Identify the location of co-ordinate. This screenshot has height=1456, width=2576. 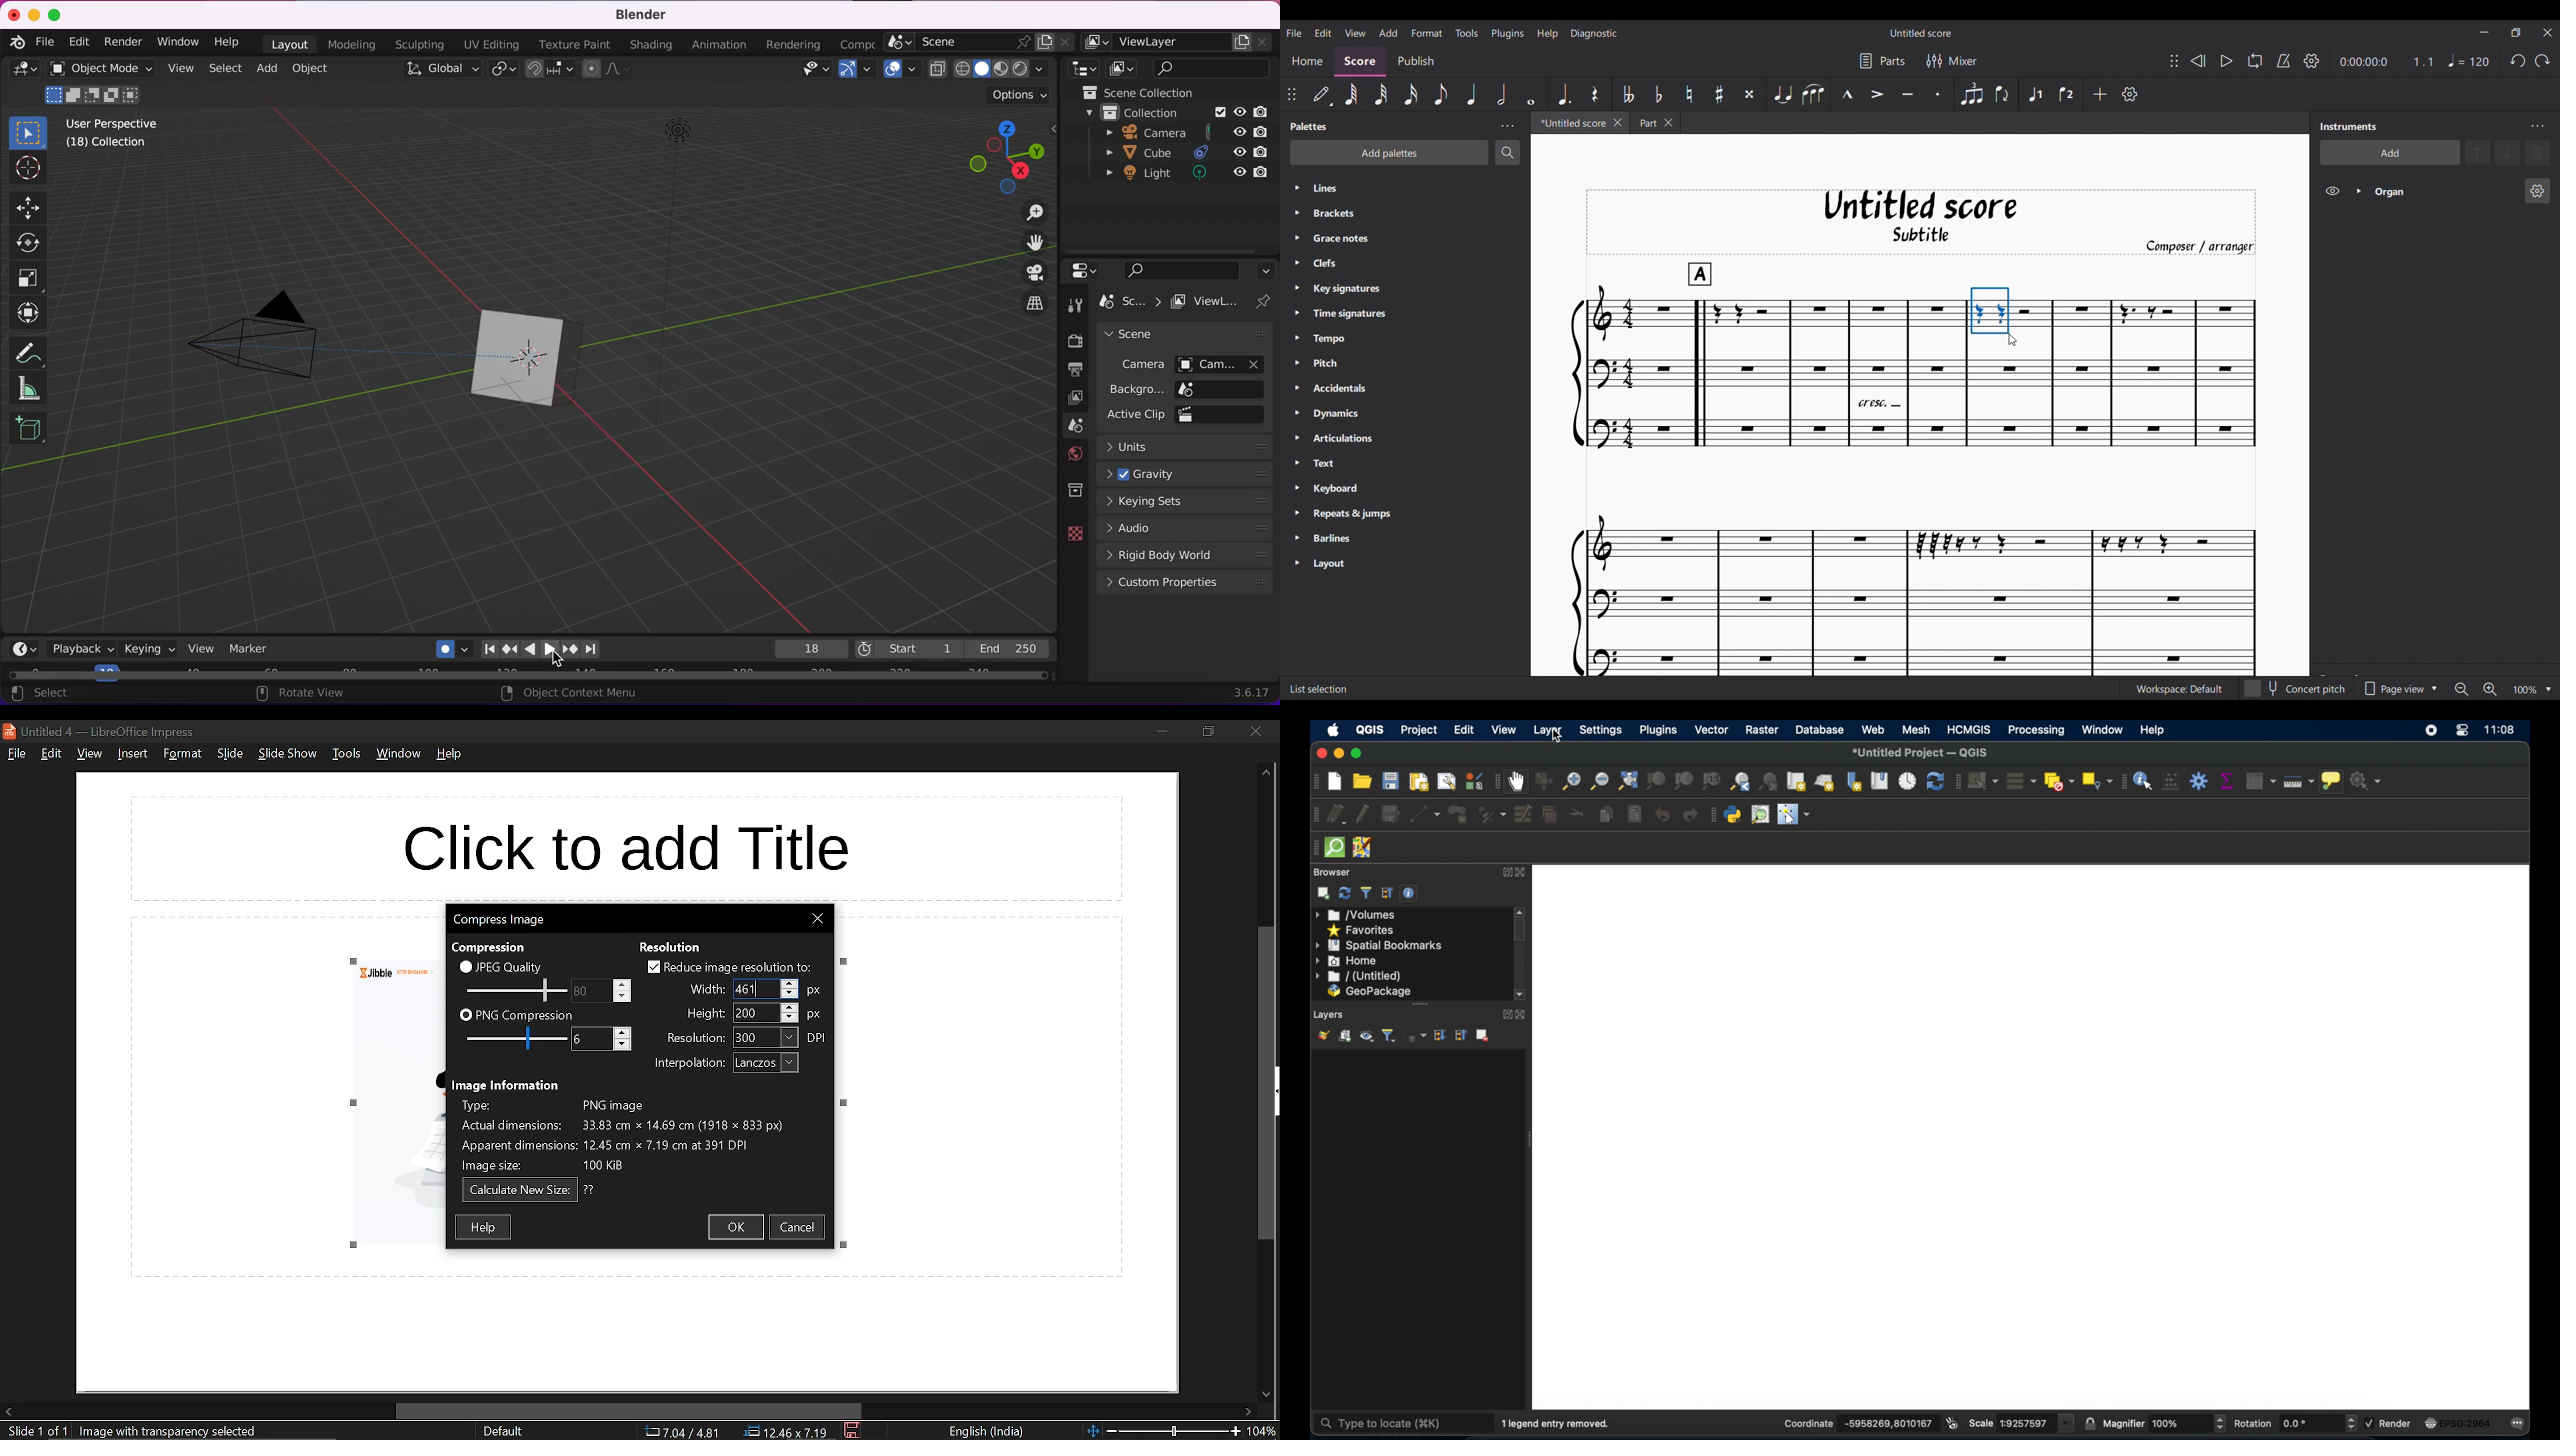
(682, 1432).